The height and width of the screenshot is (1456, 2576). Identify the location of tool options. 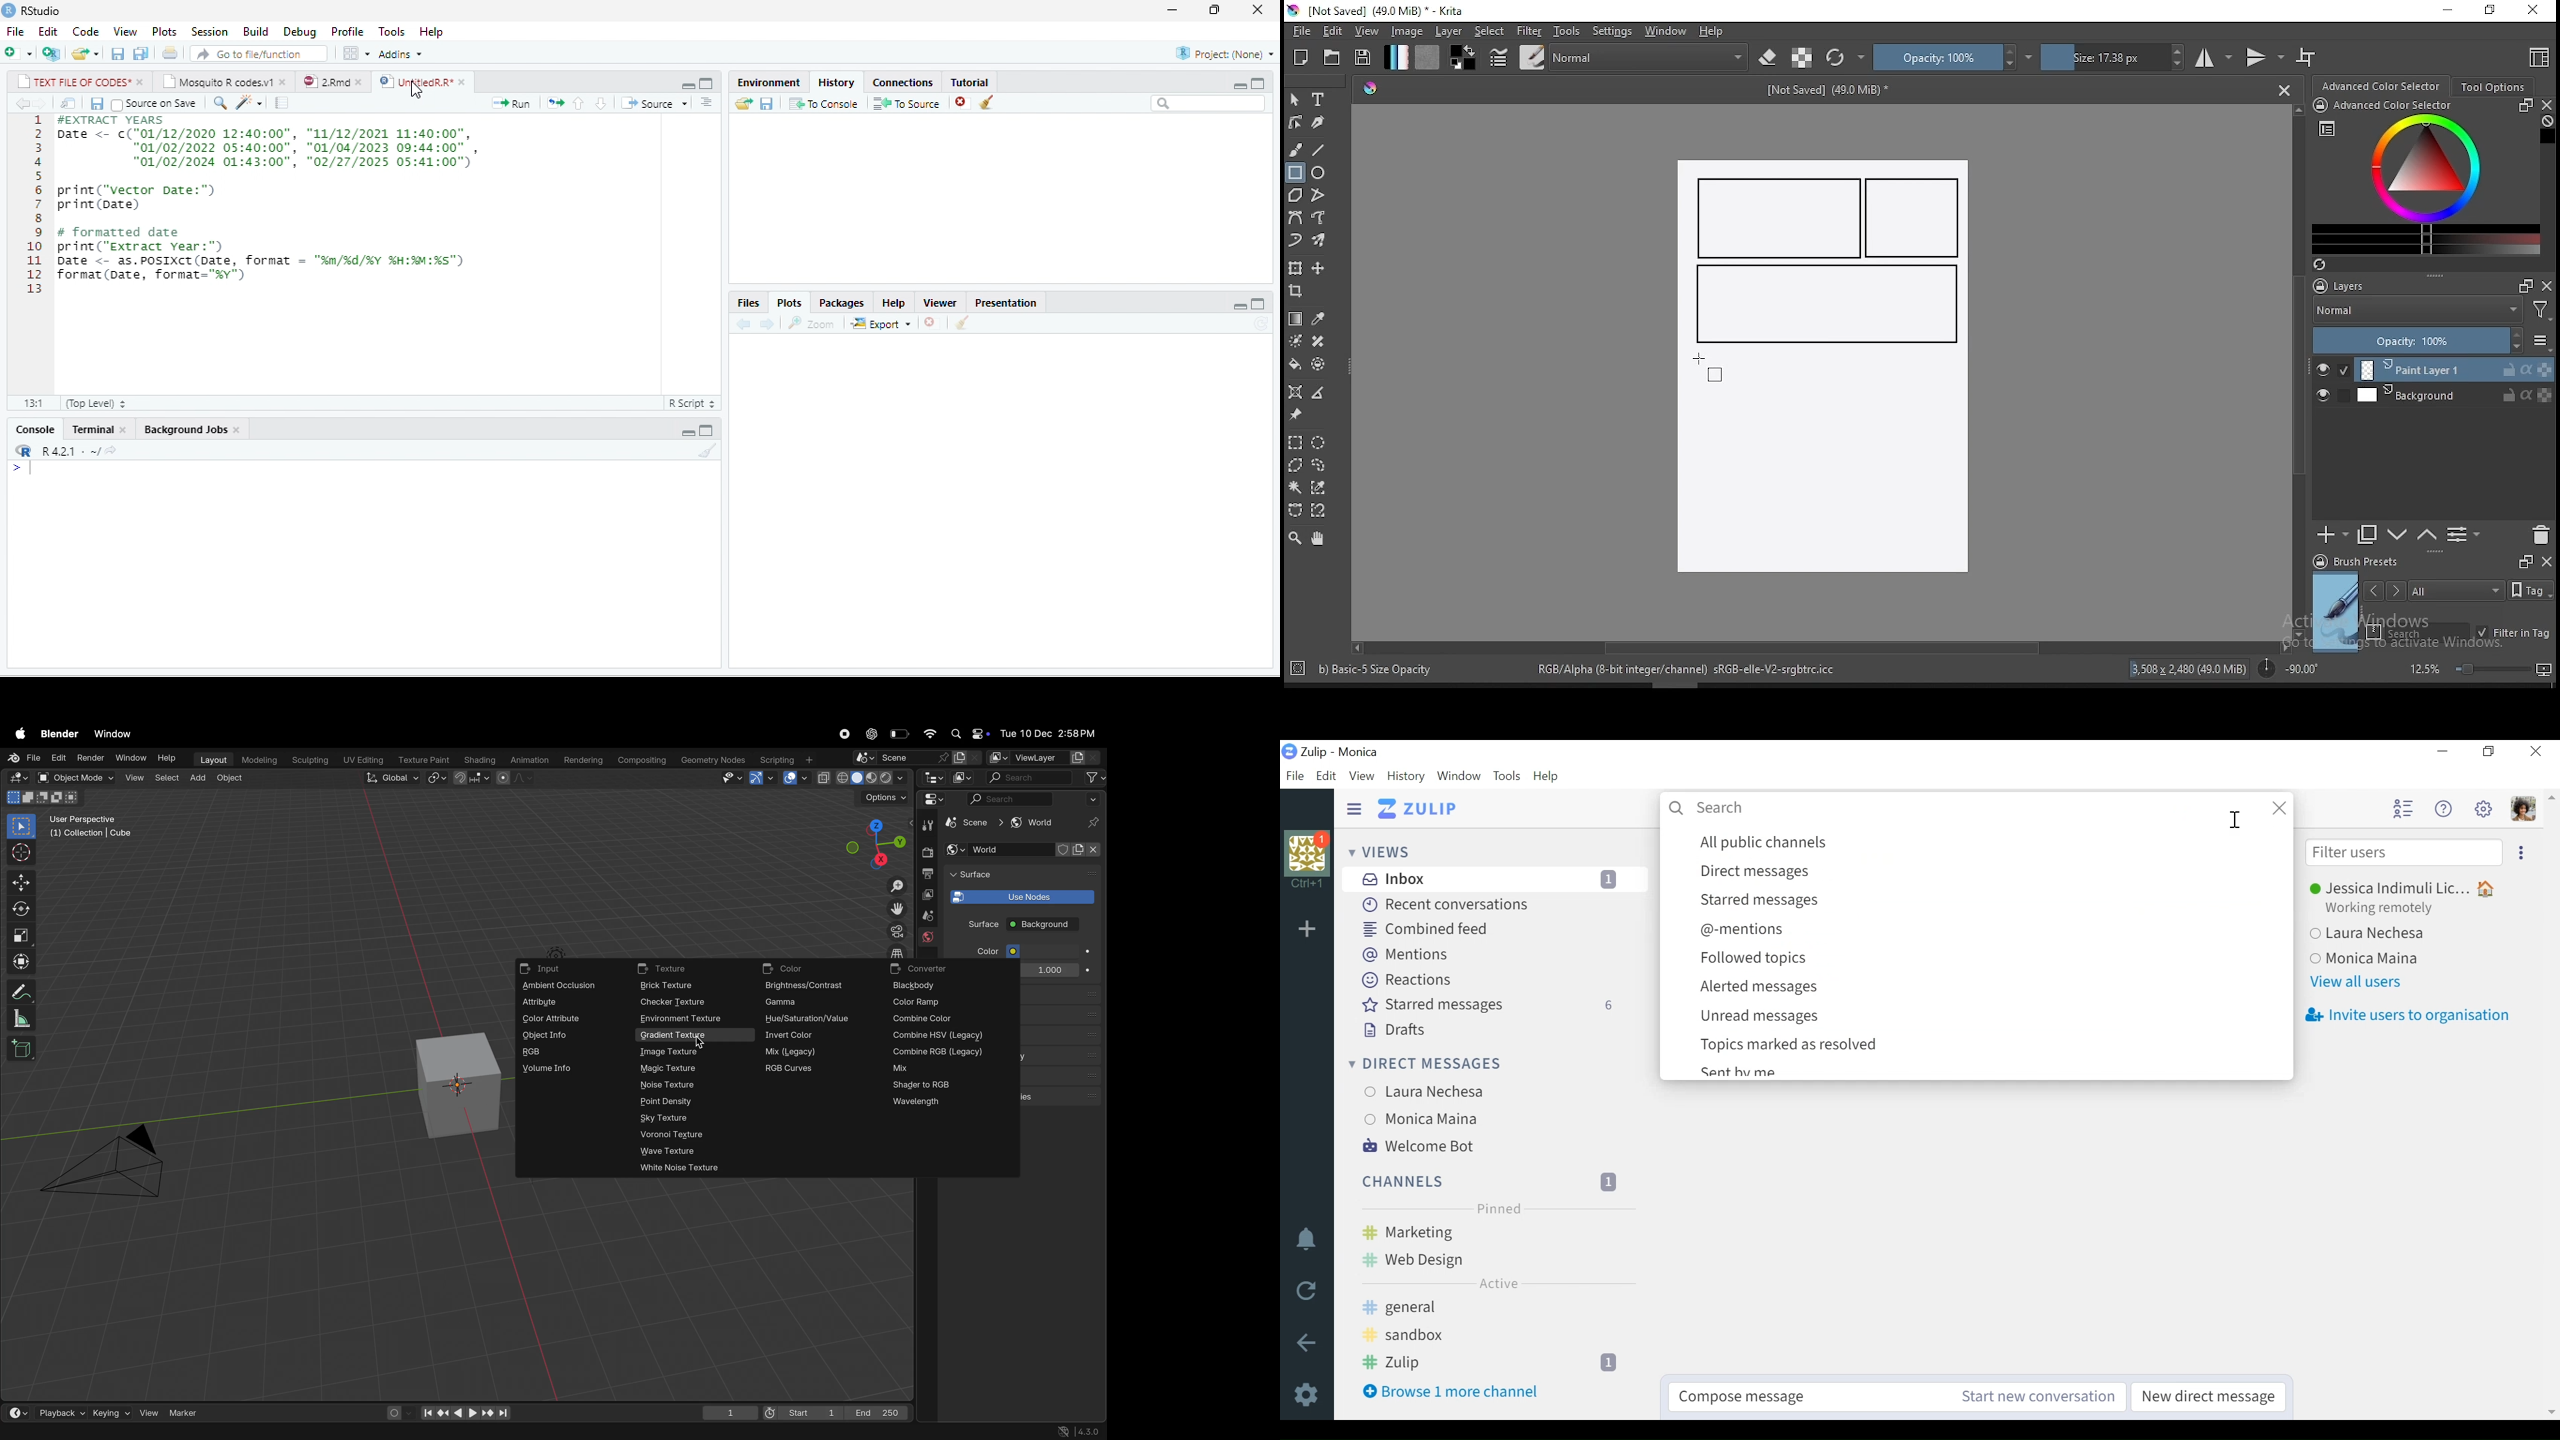
(2494, 87).